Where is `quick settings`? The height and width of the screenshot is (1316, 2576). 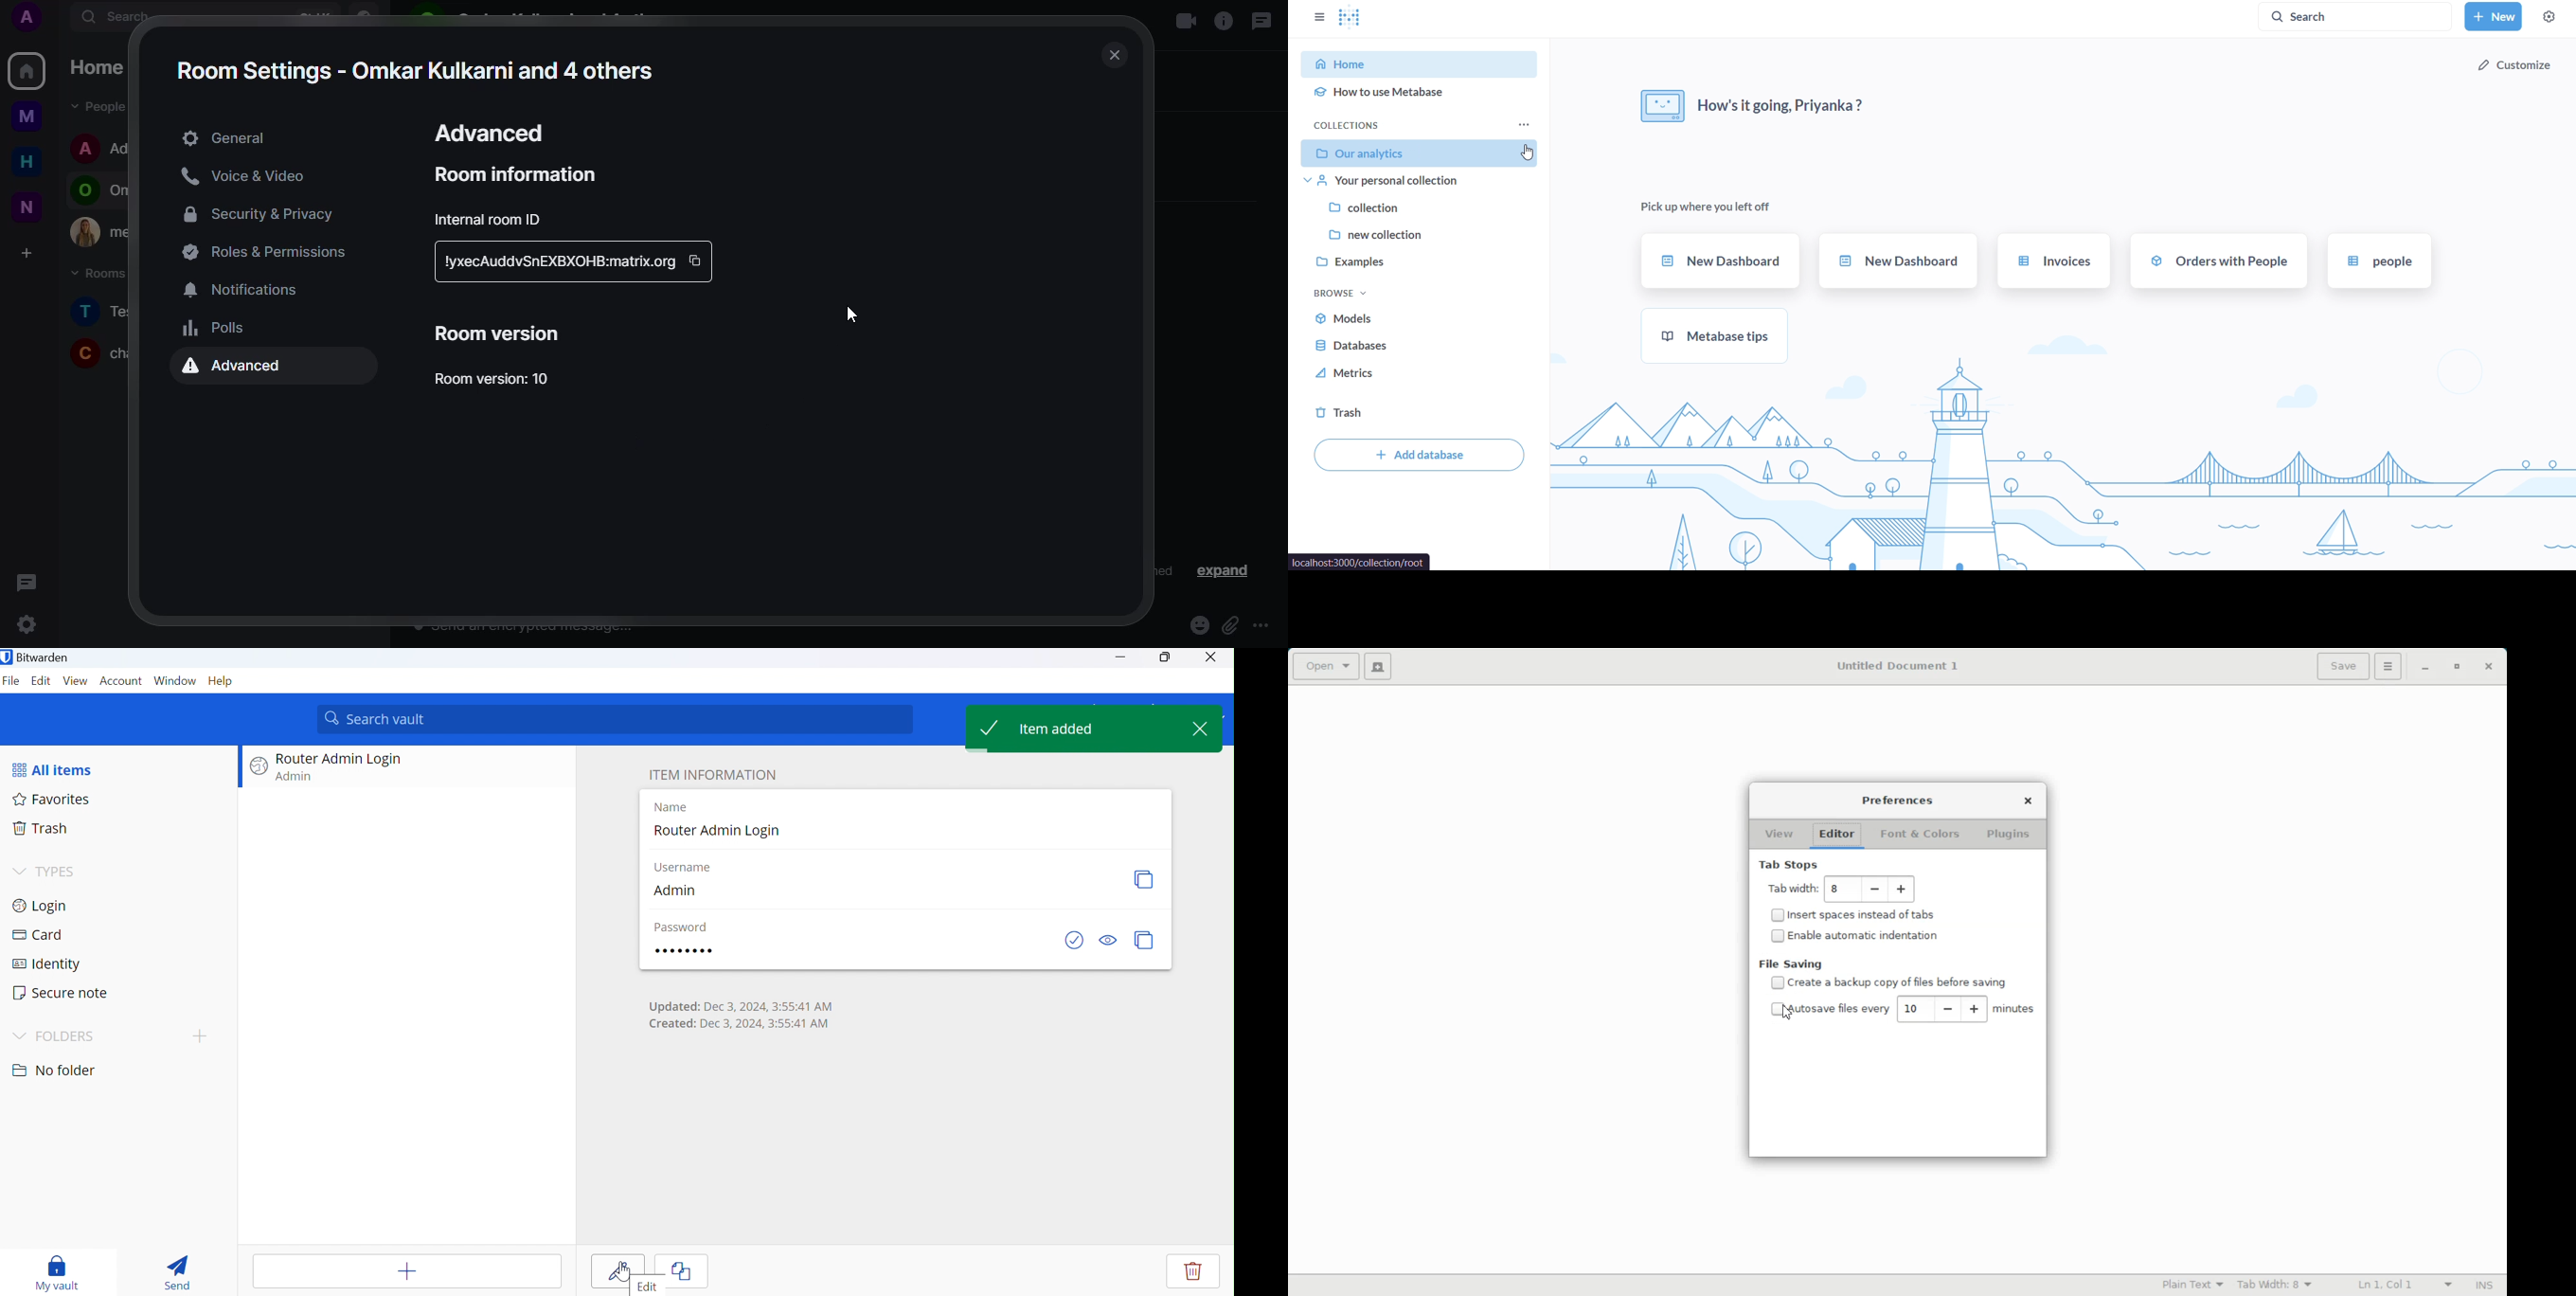
quick settings is located at coordinates (31, 625).